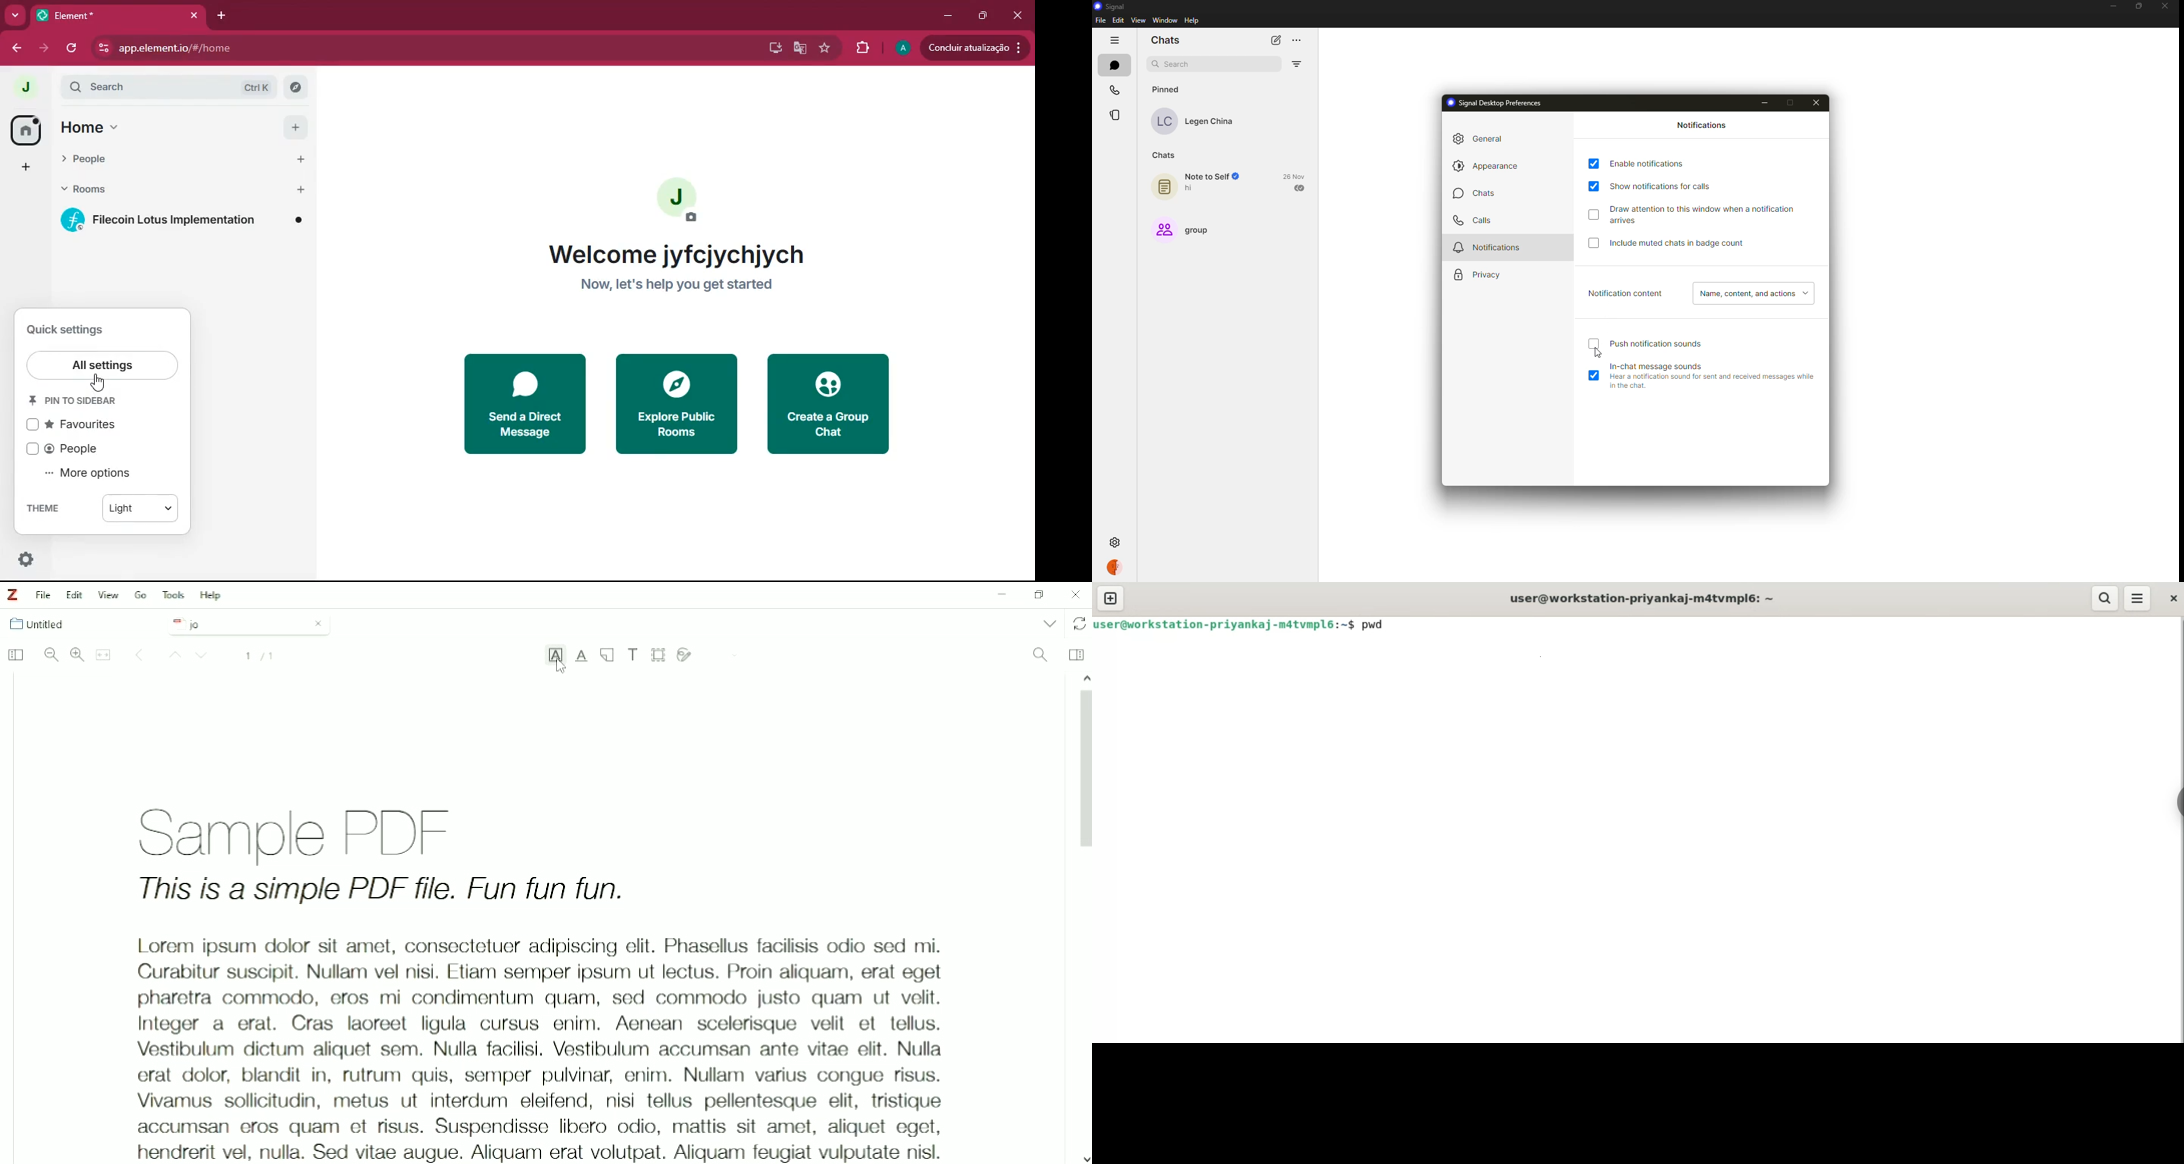 The image size is (2184, 1176). Describe the element at coordinates (1596, 215) in the screenshot. I see `click to enable` at that location.